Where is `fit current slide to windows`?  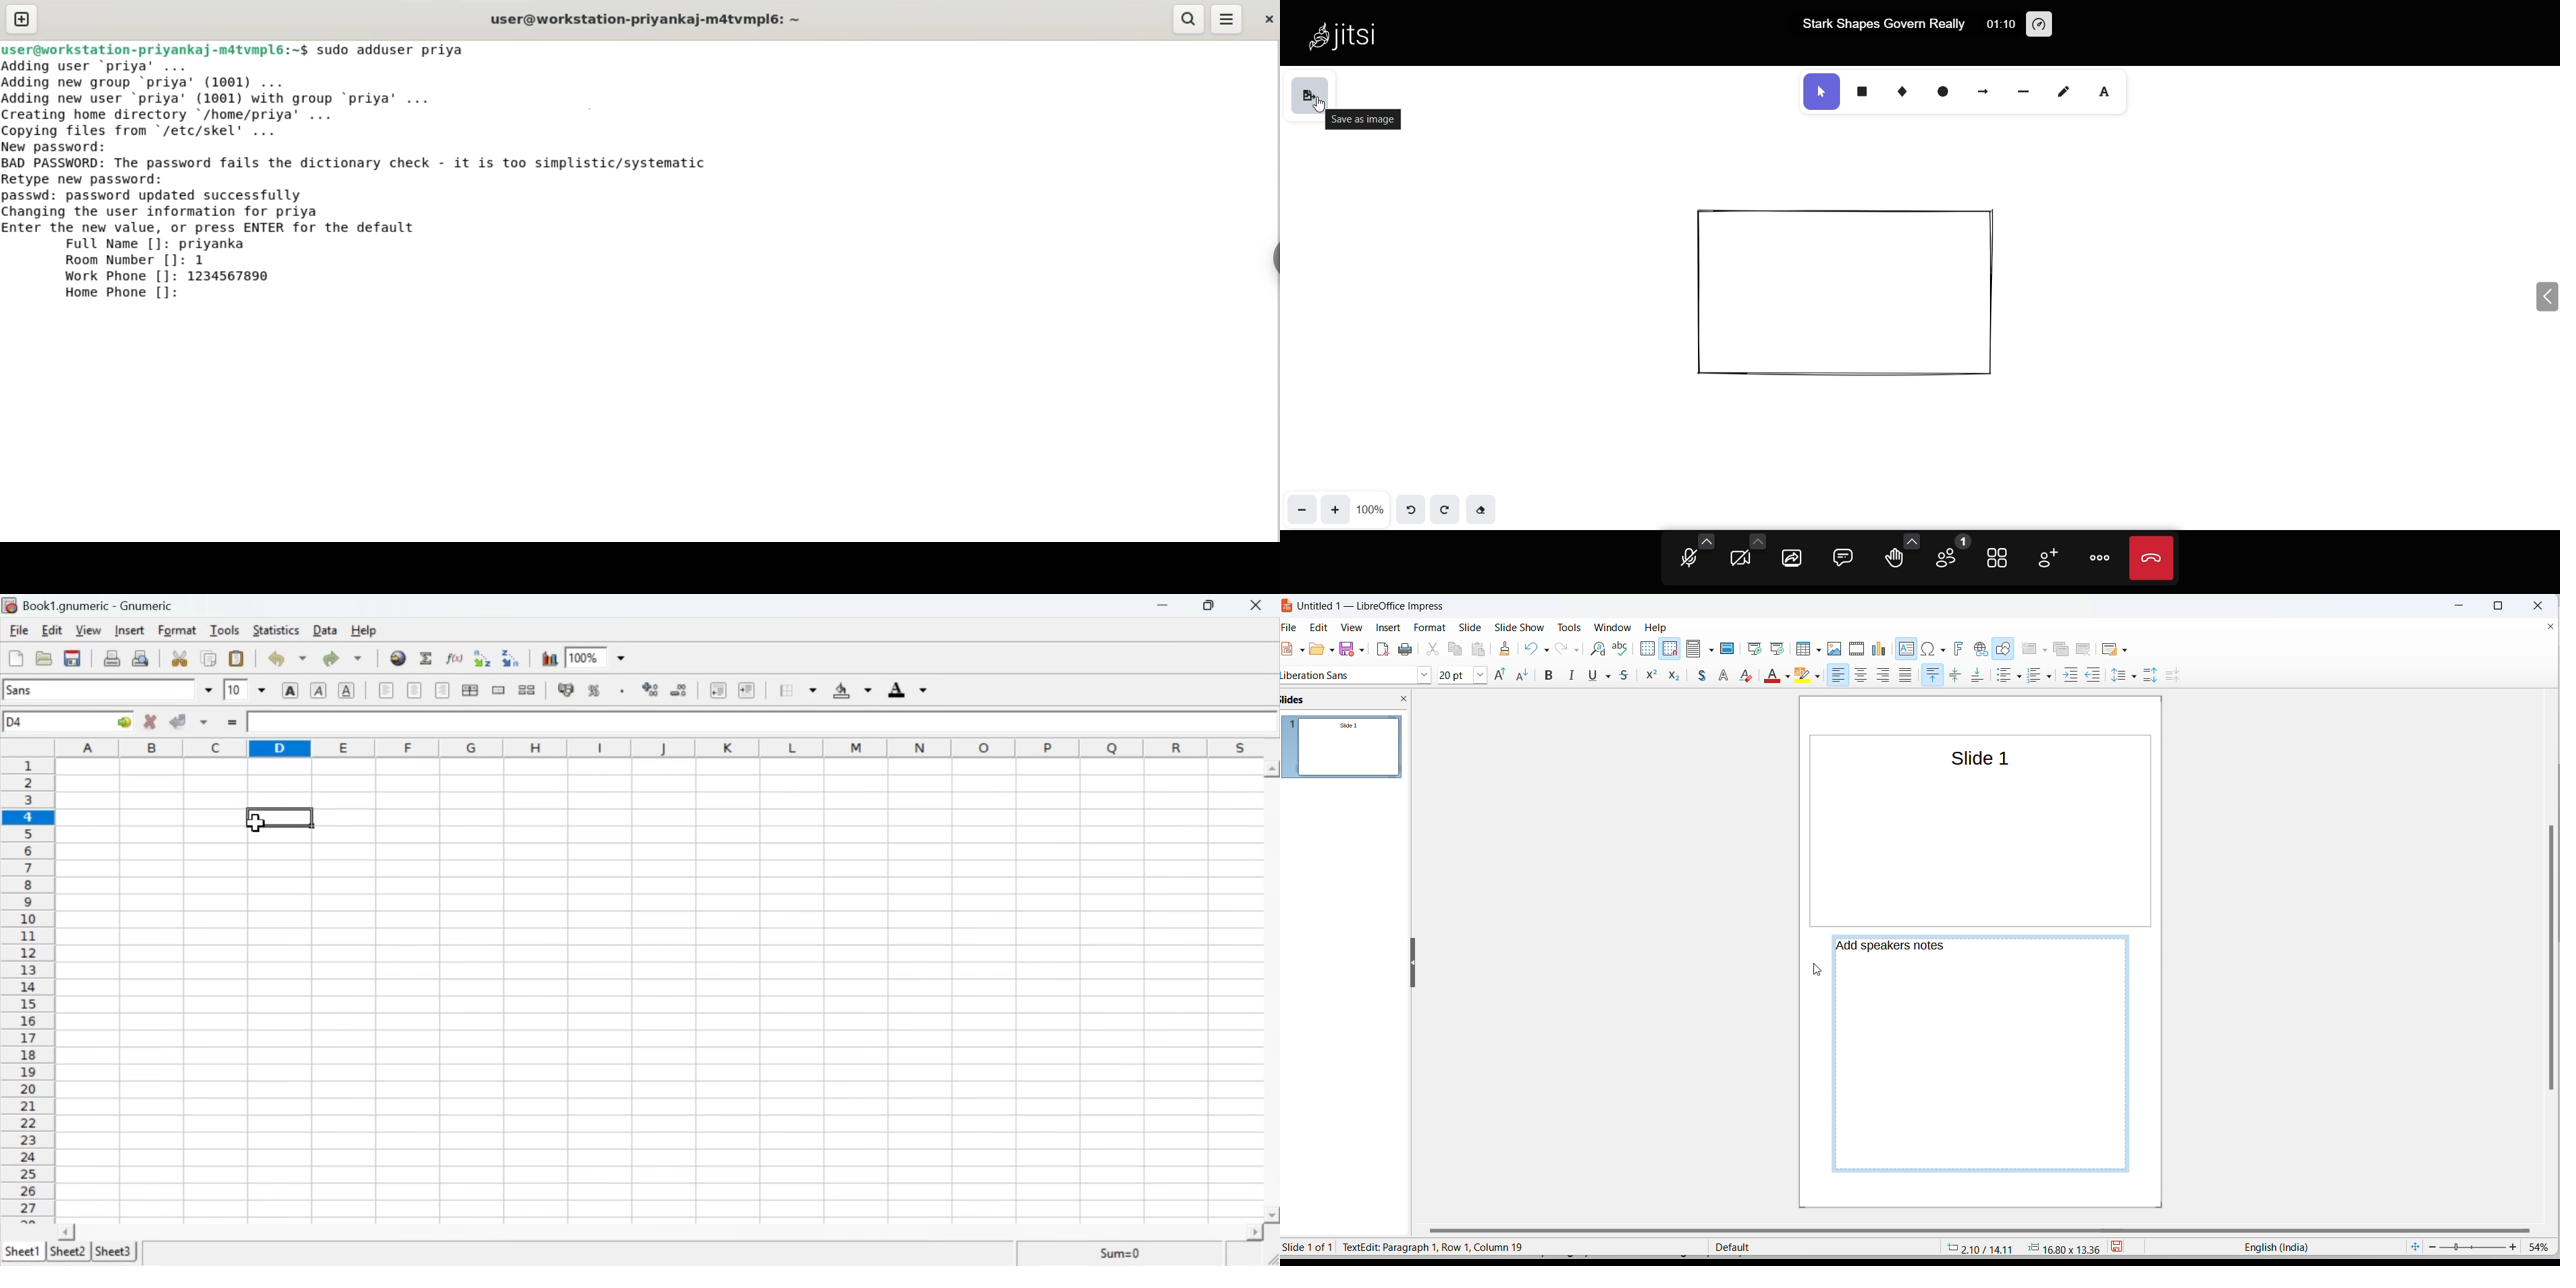 fit current slide to windows is located at coordinates (2416, 1247).